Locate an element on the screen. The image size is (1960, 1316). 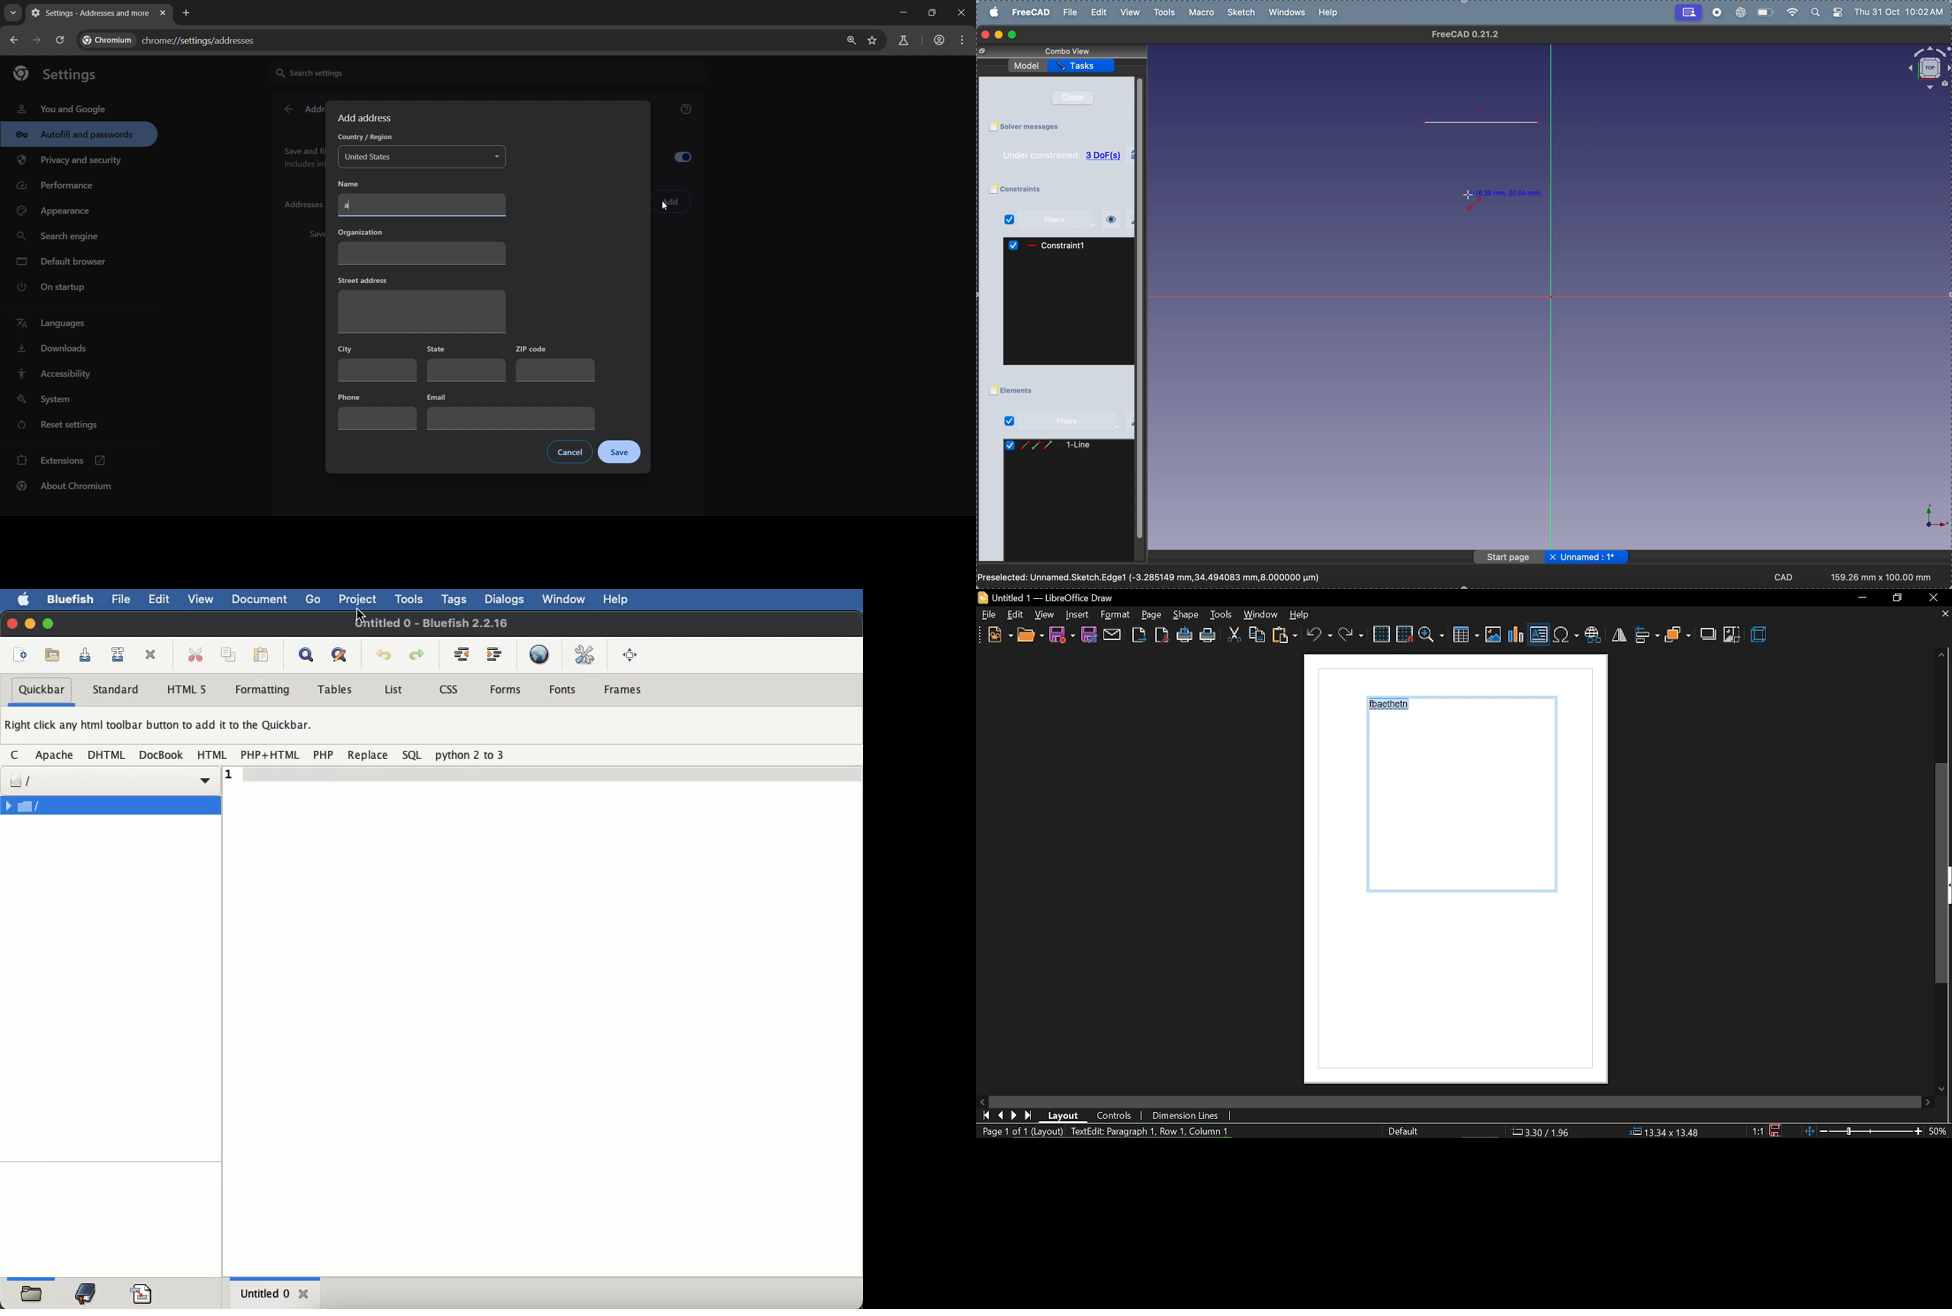
Thu 31 Oct 10:02 AM is located at coordinates (1901, 14).